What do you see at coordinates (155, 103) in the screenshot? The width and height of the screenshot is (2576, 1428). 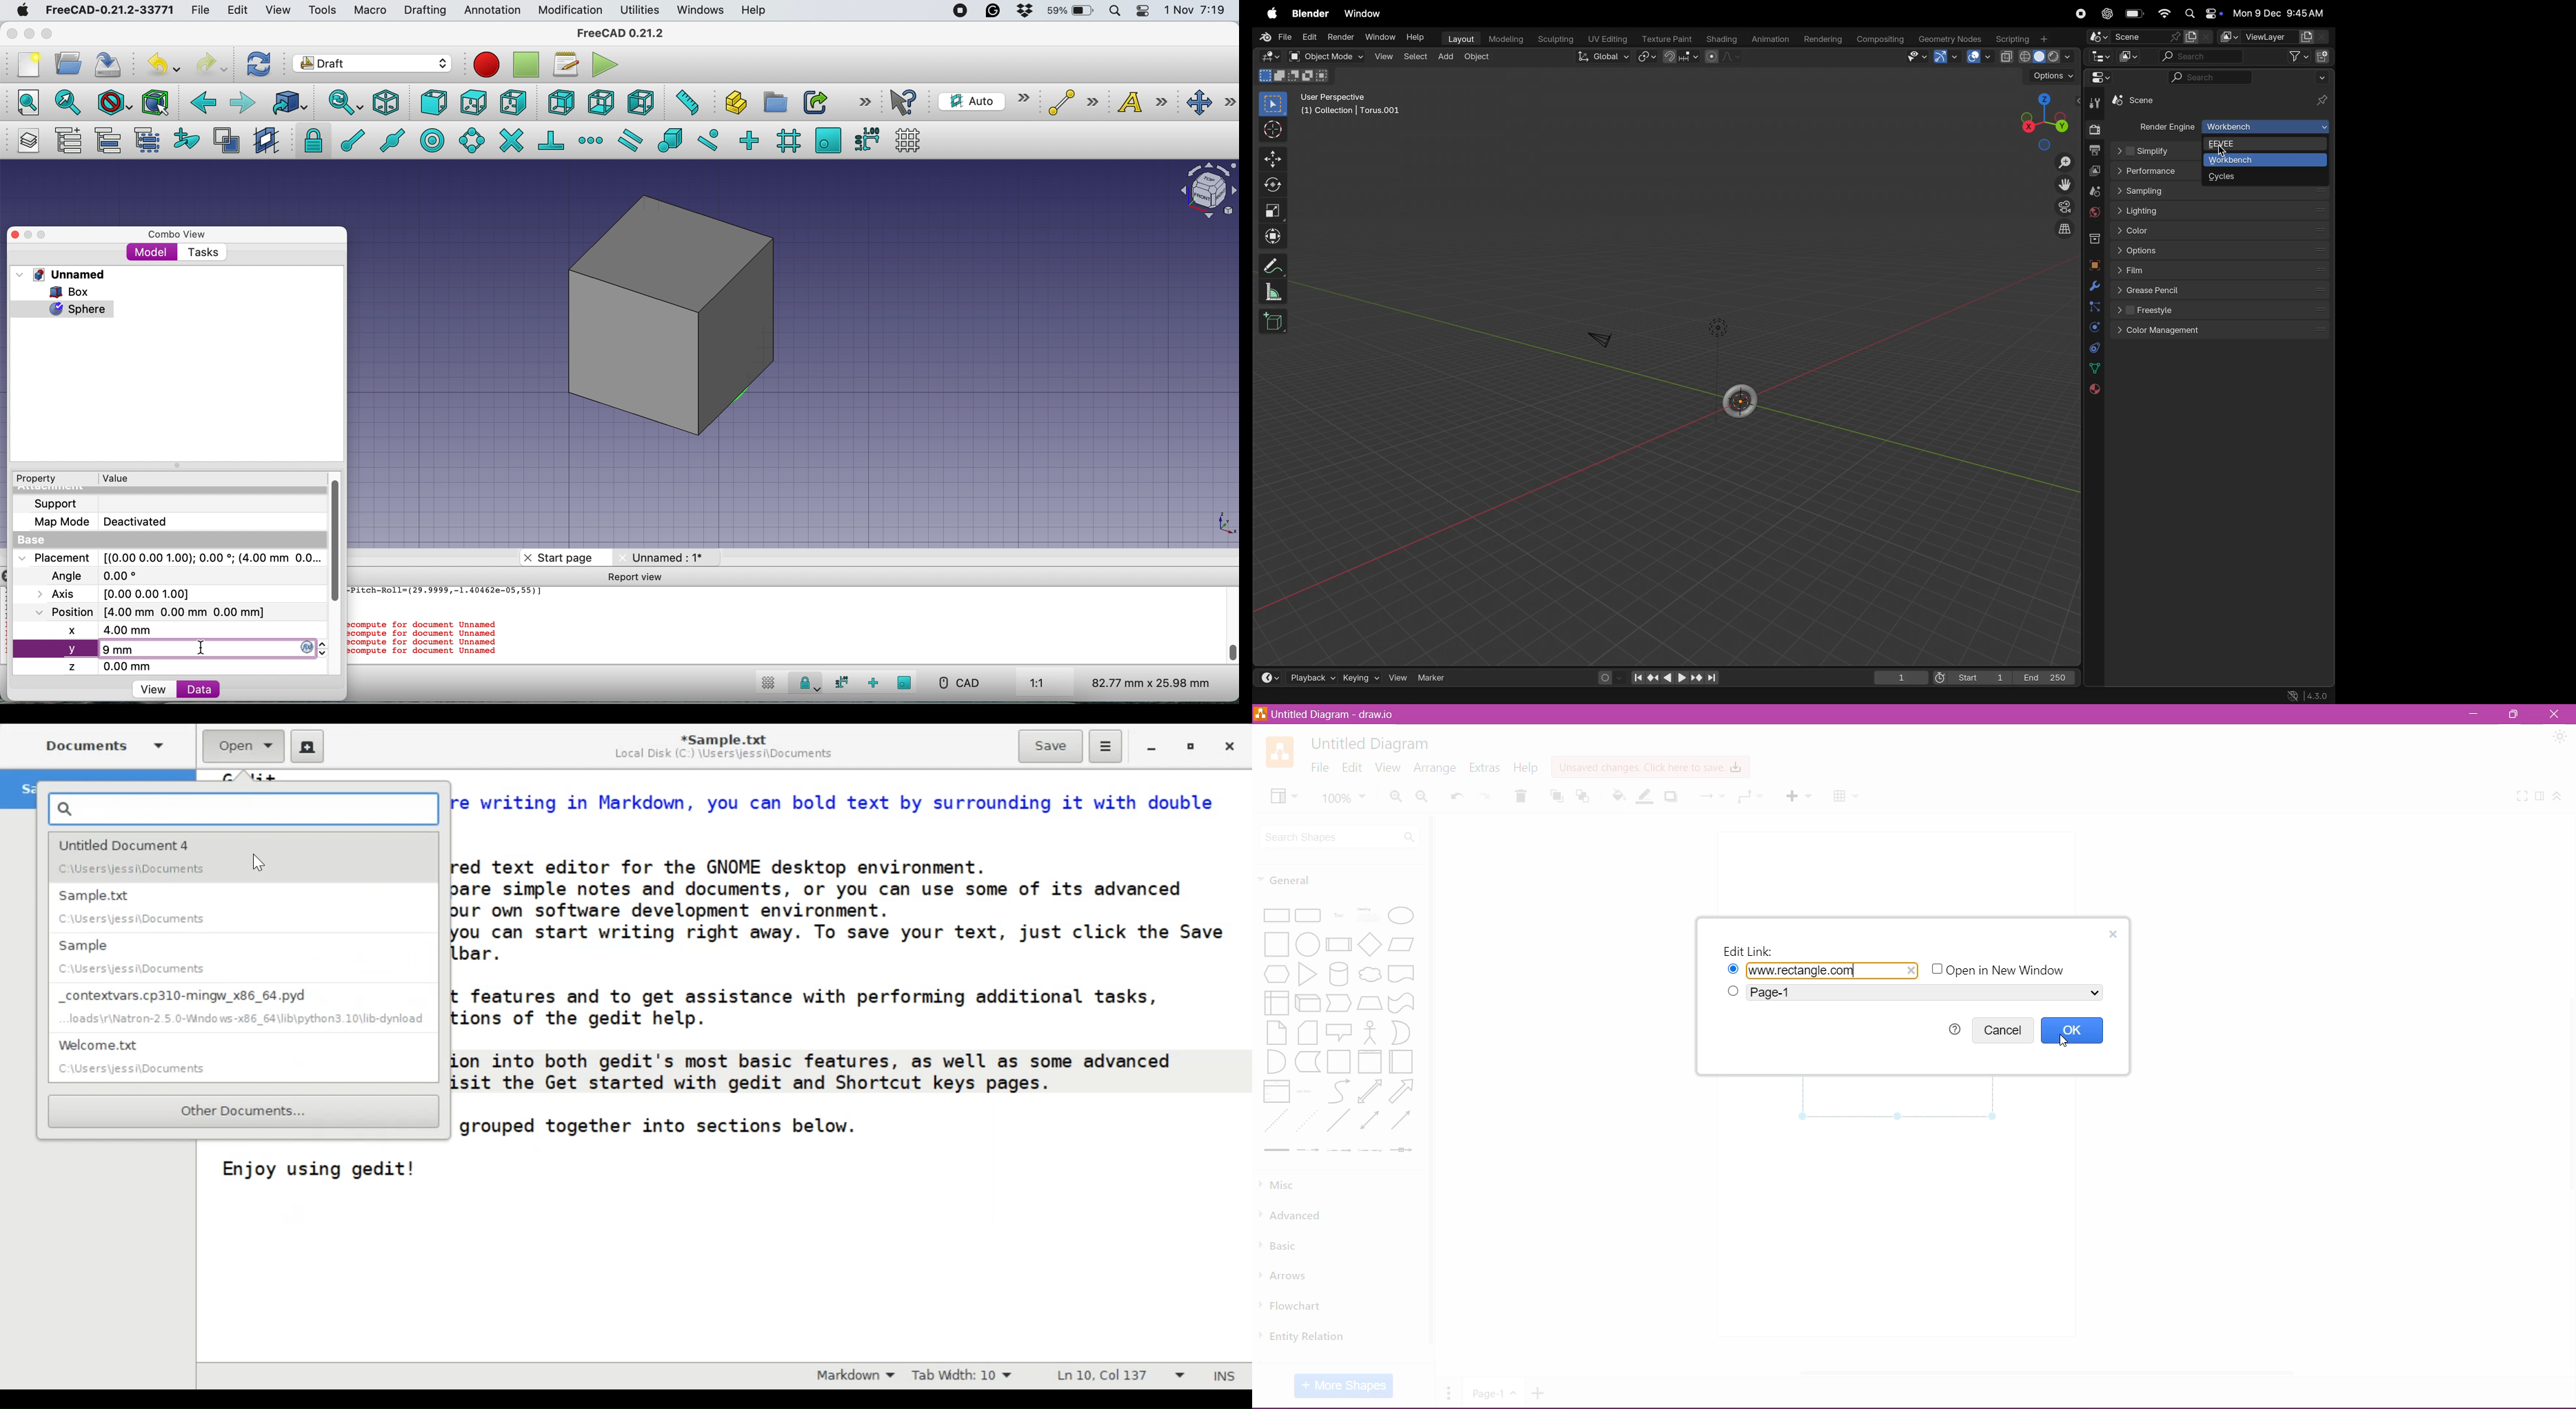 I see `bounding box` at bounding box center [155, 103].